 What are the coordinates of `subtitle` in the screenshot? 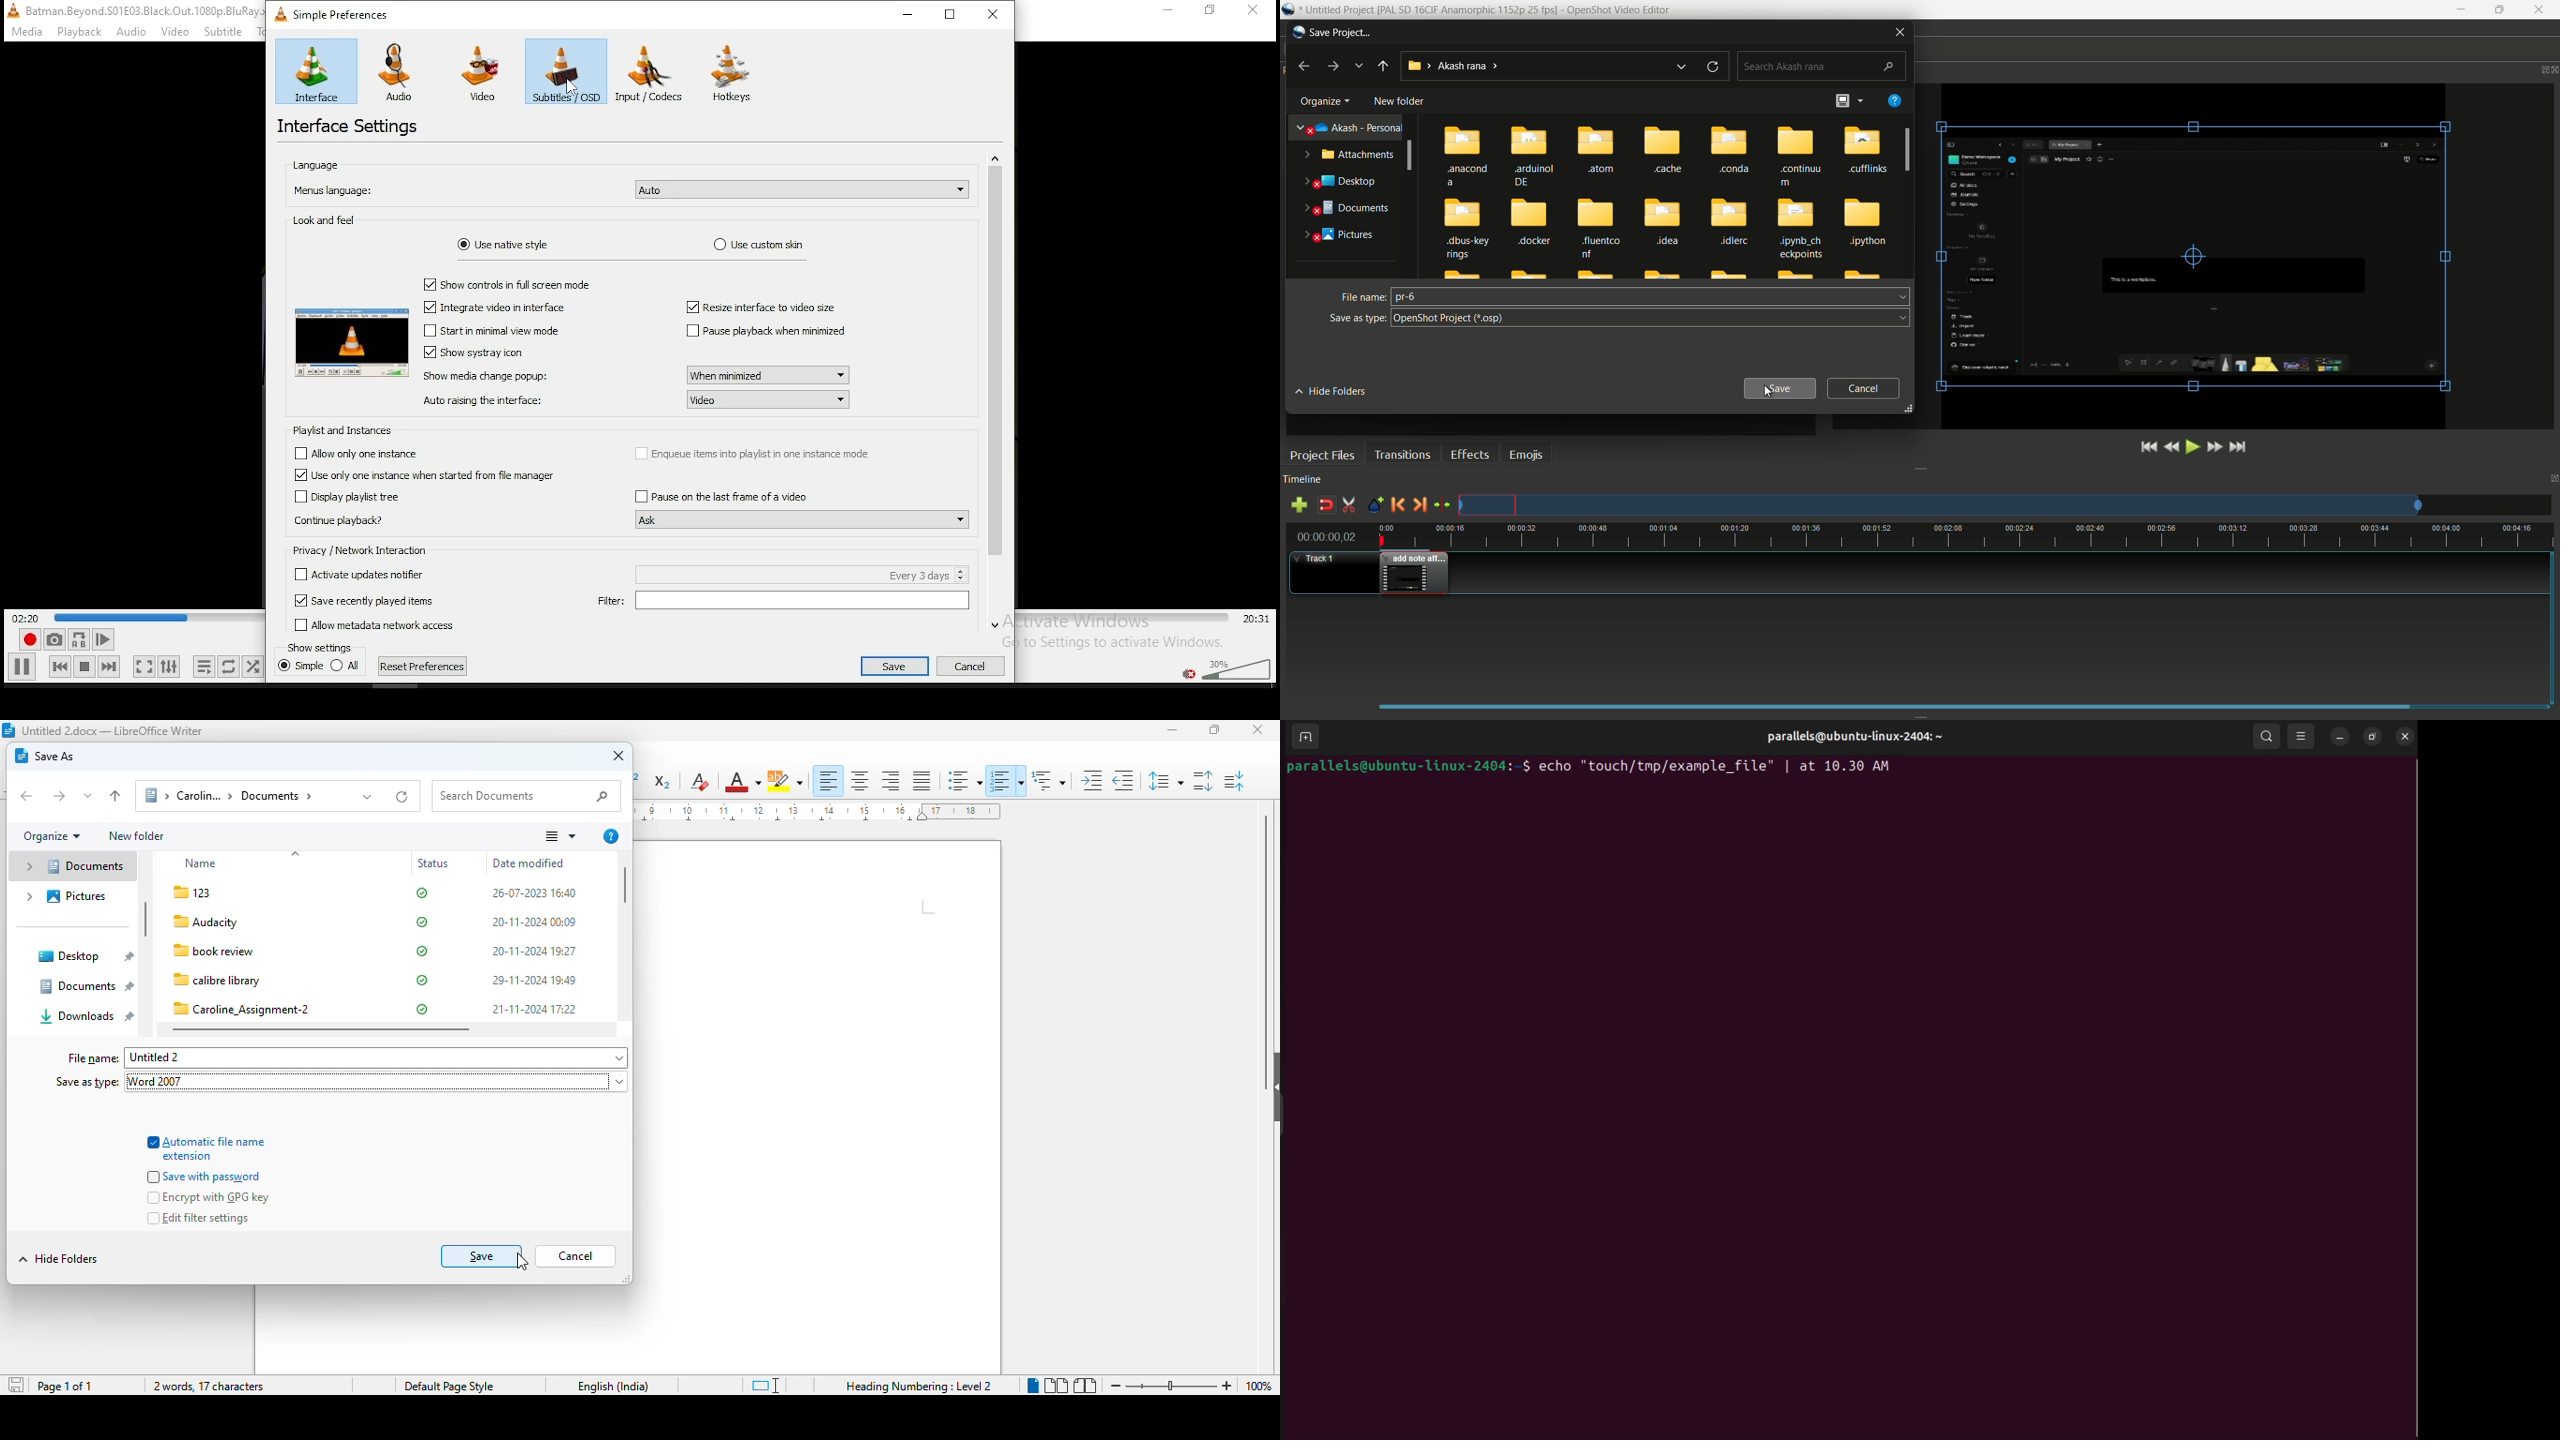 It's located at (221, 32).